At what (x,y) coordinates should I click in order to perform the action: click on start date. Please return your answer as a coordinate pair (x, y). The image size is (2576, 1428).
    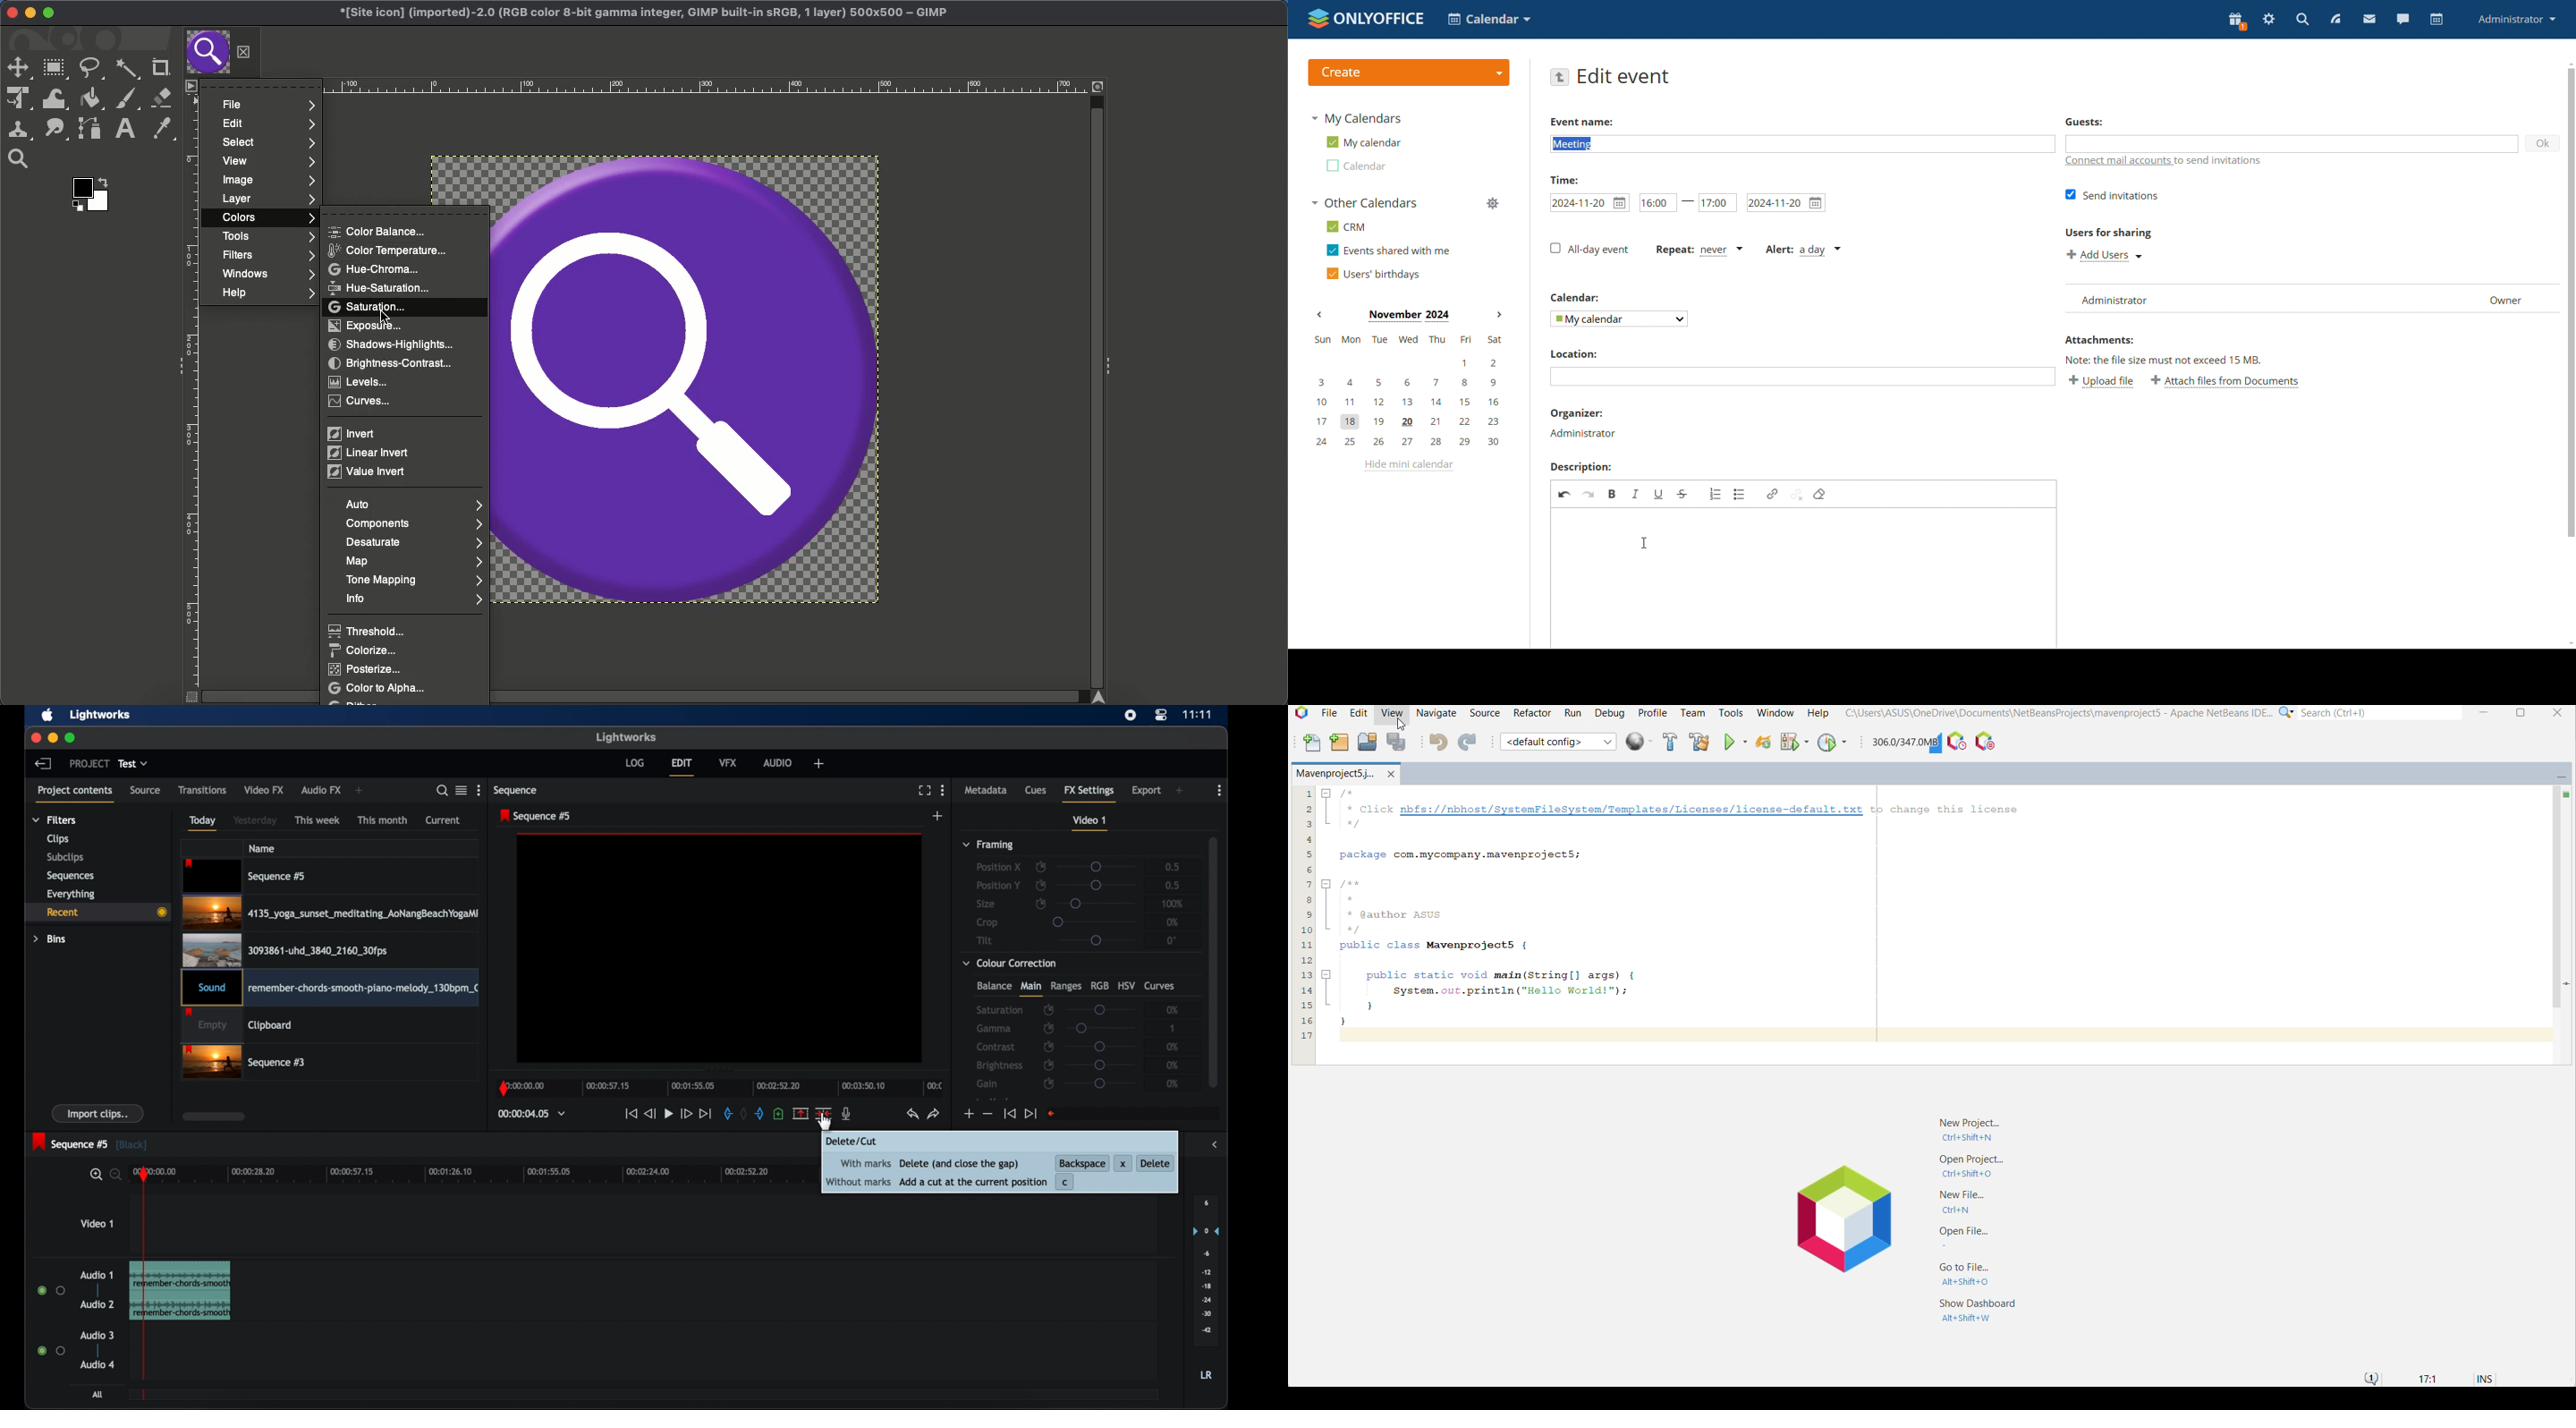
    Looking at the image, I should click on (1591, 203).